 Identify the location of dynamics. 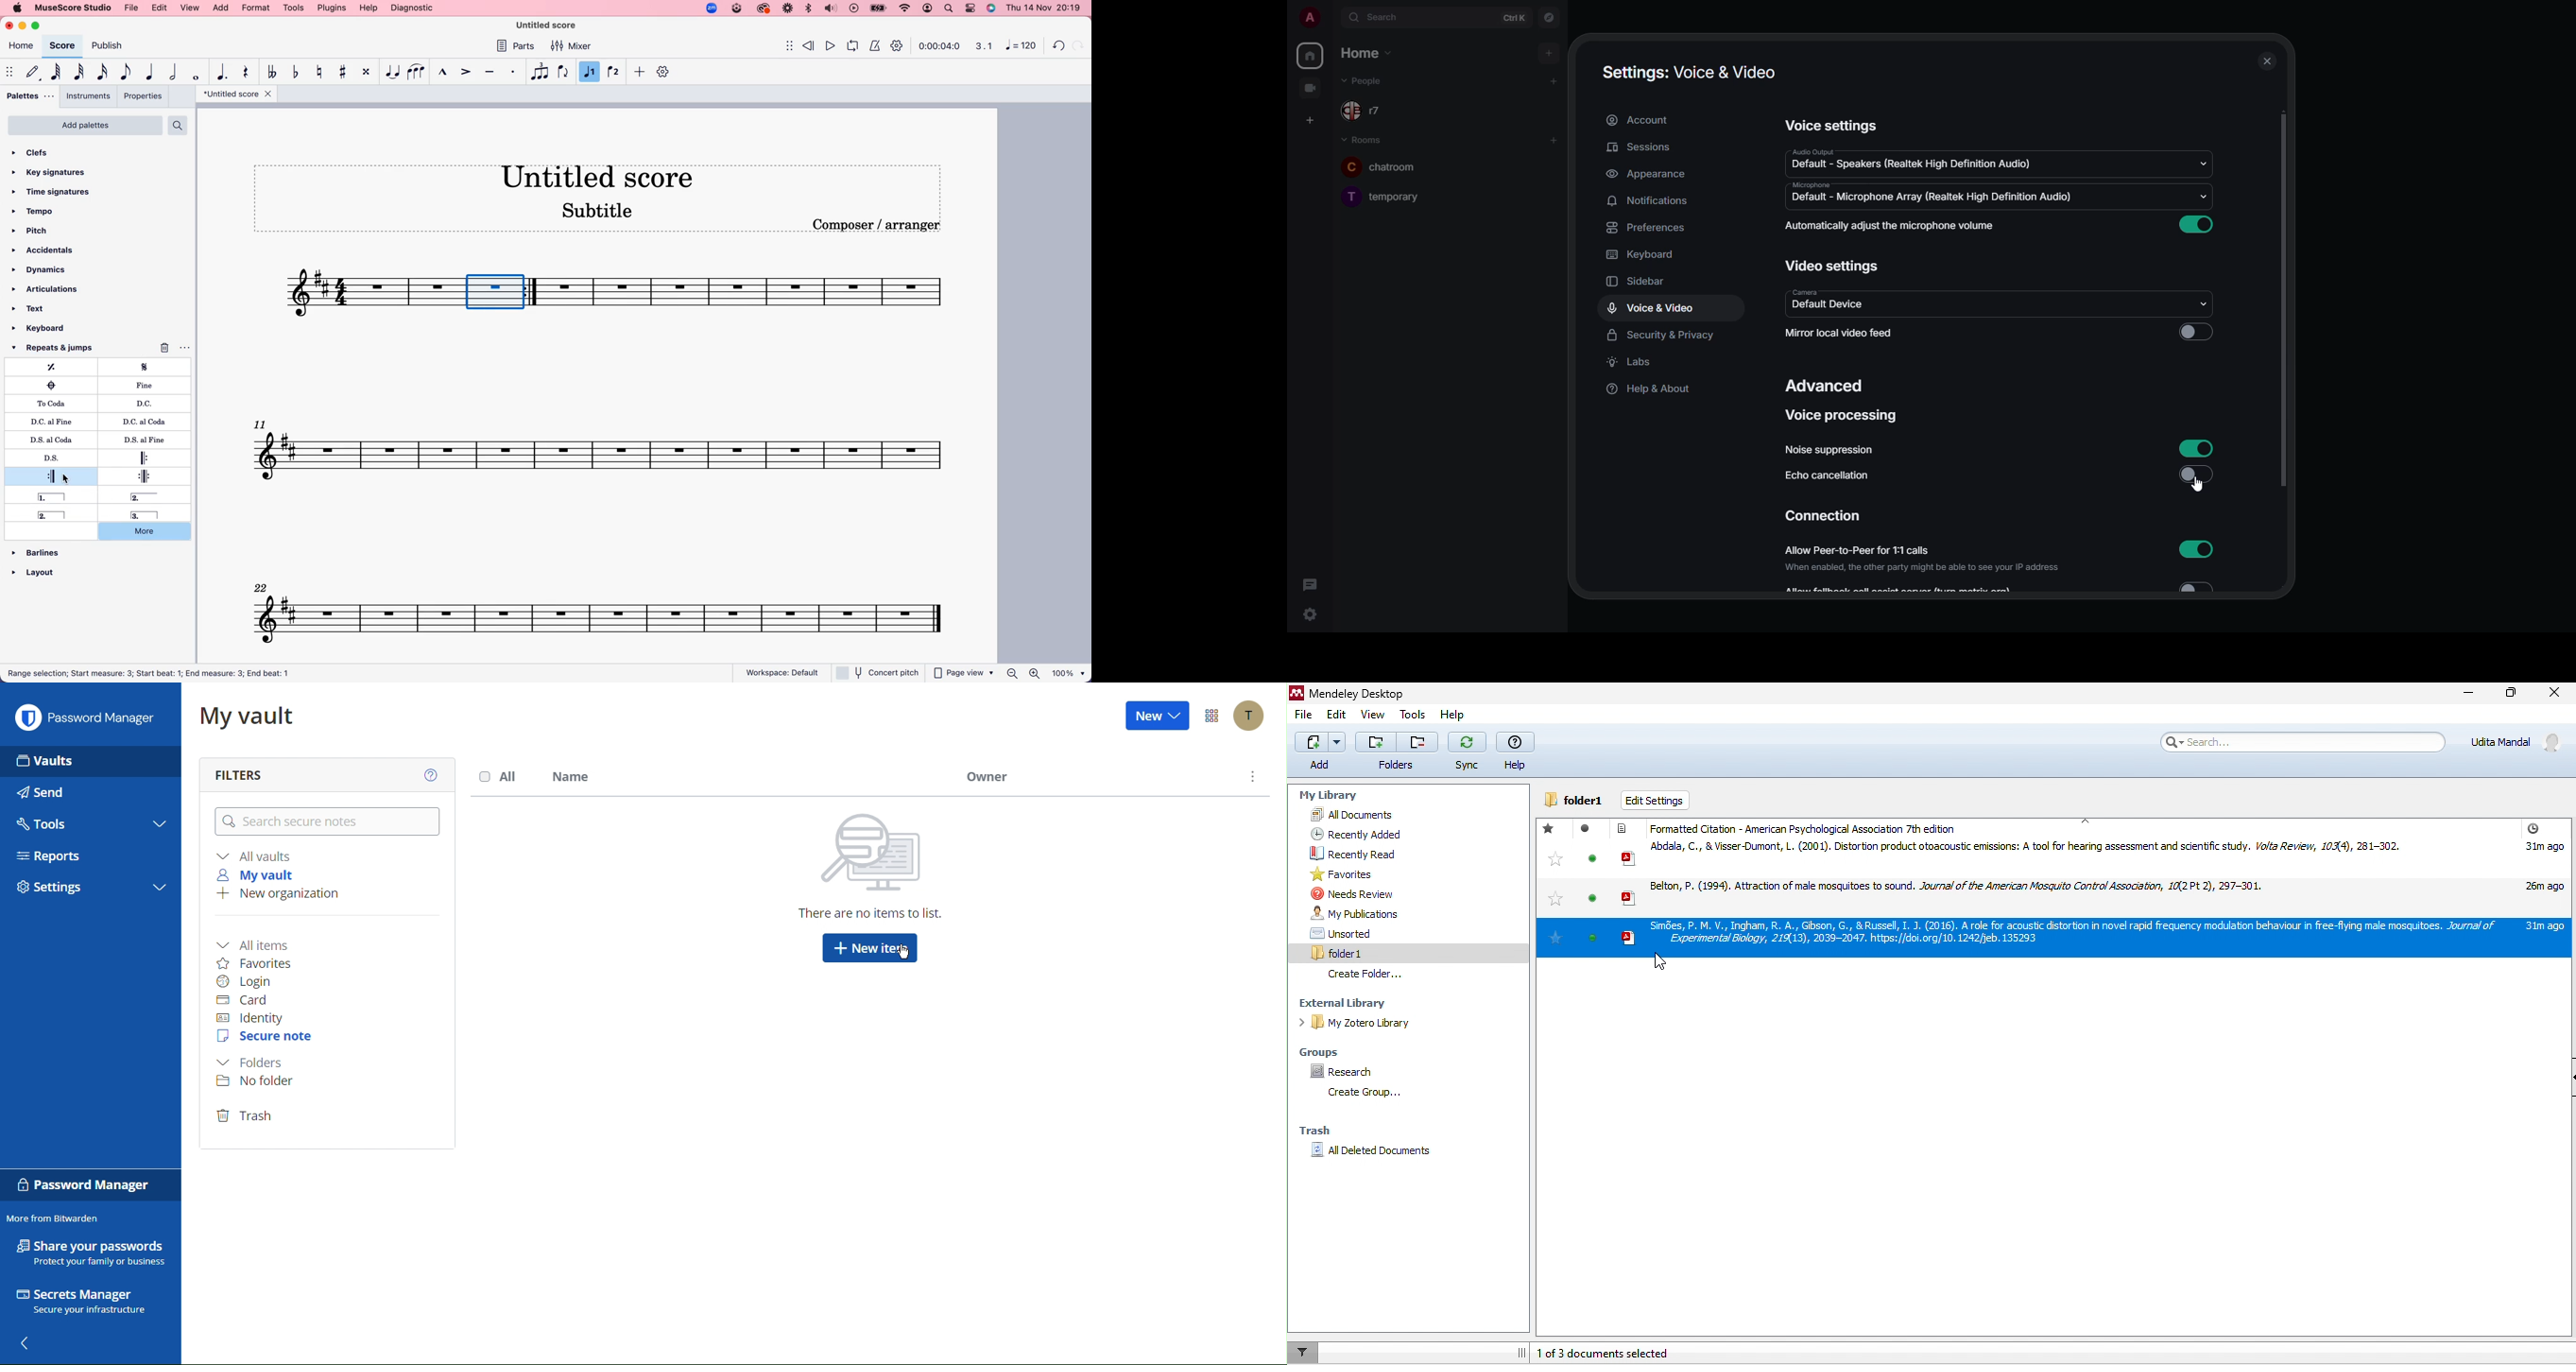
(46, 270).